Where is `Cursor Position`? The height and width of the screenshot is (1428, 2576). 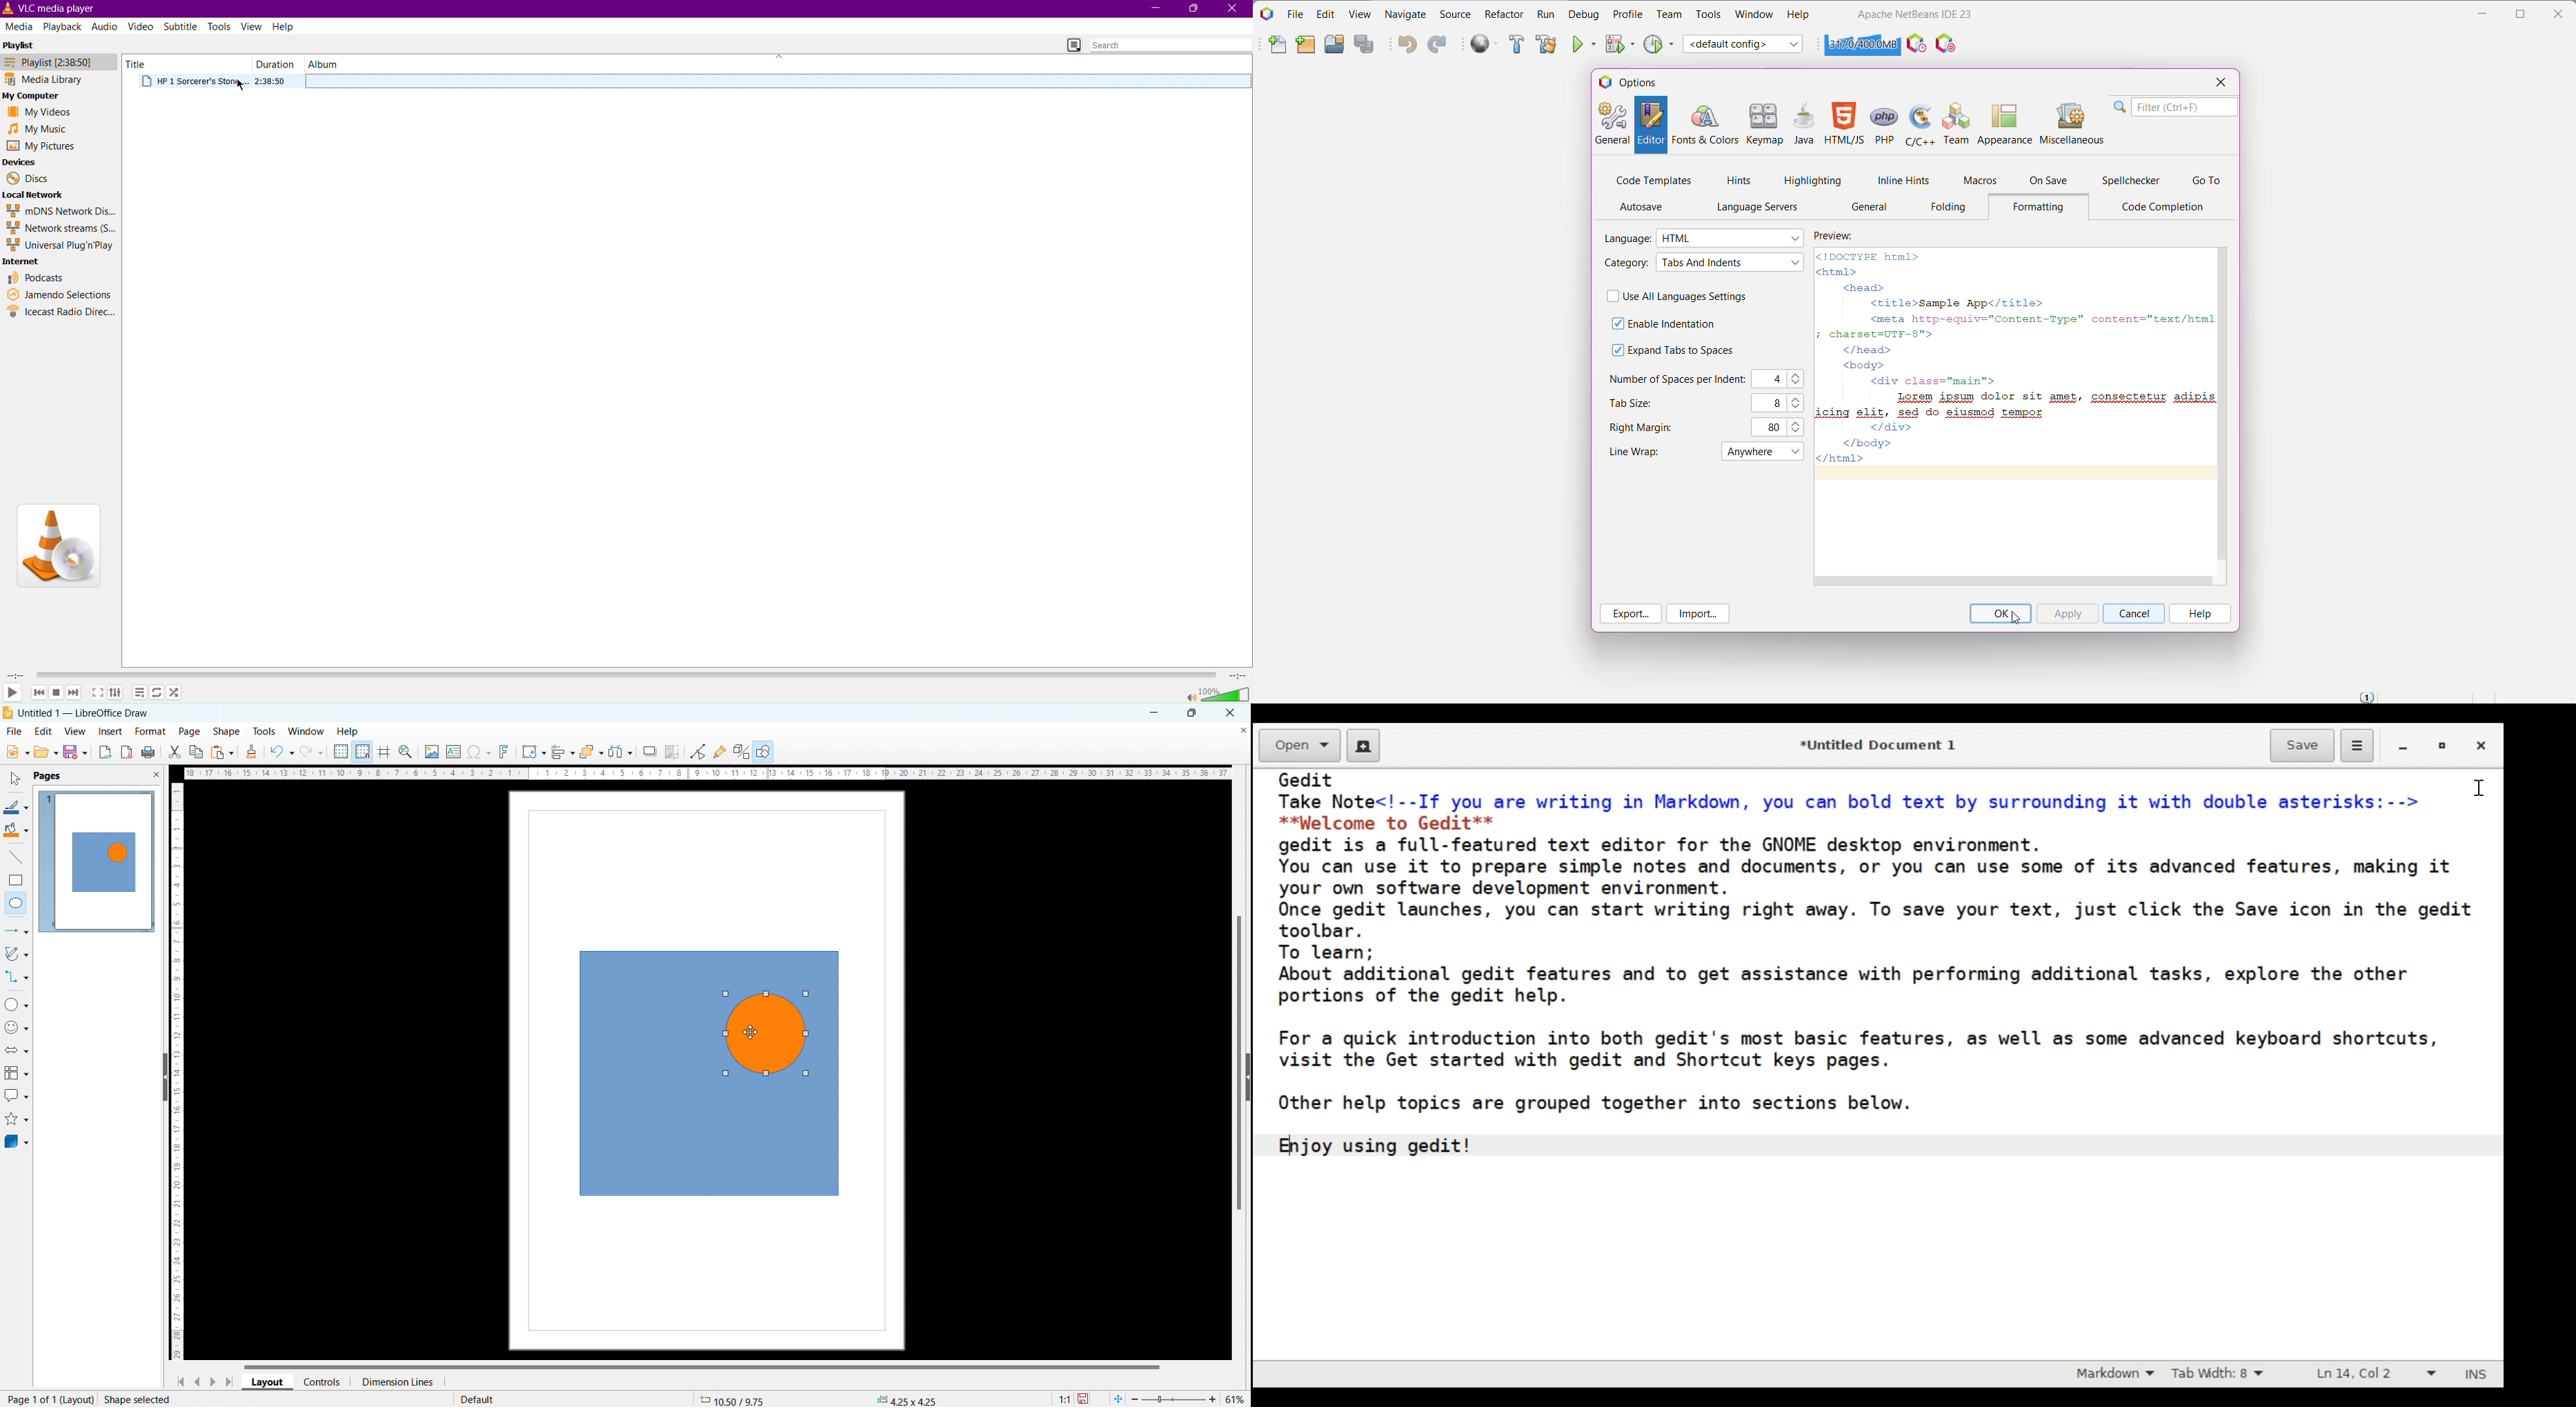 Cursor Position is located at coordinates (242, 86).